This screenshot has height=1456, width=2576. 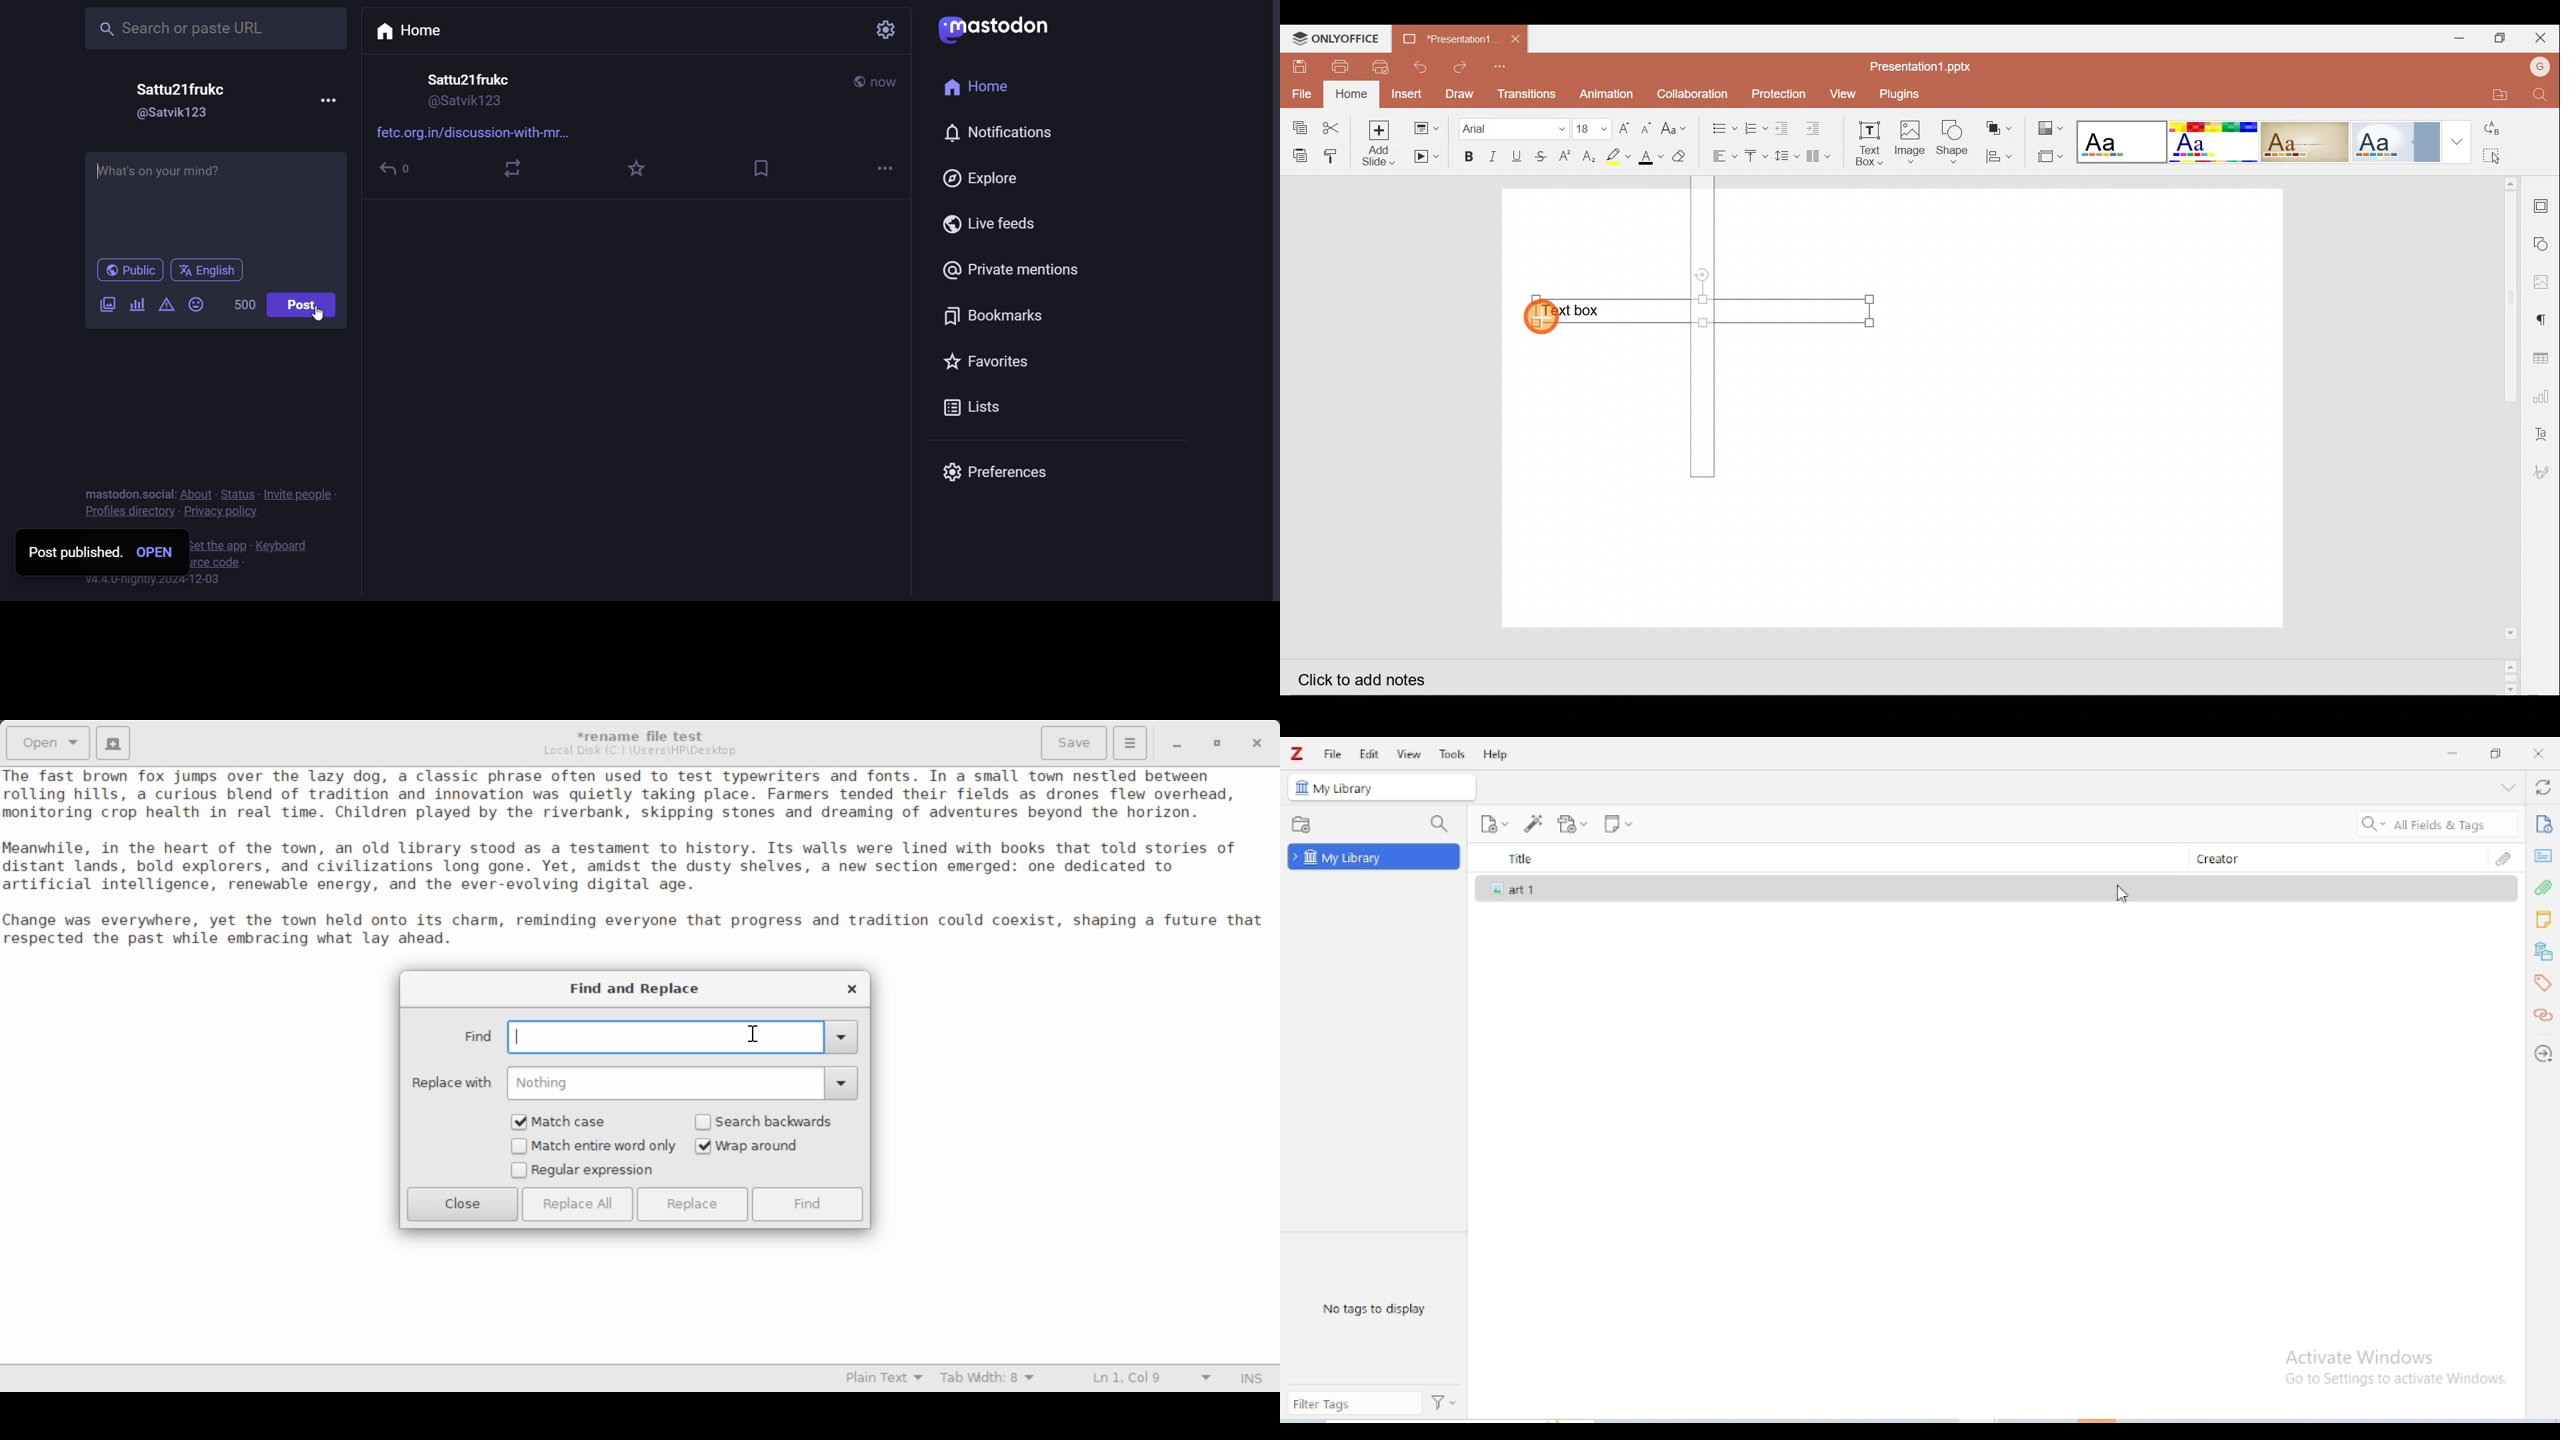 I want to click on Subscript, so click(x=1589, y=158).